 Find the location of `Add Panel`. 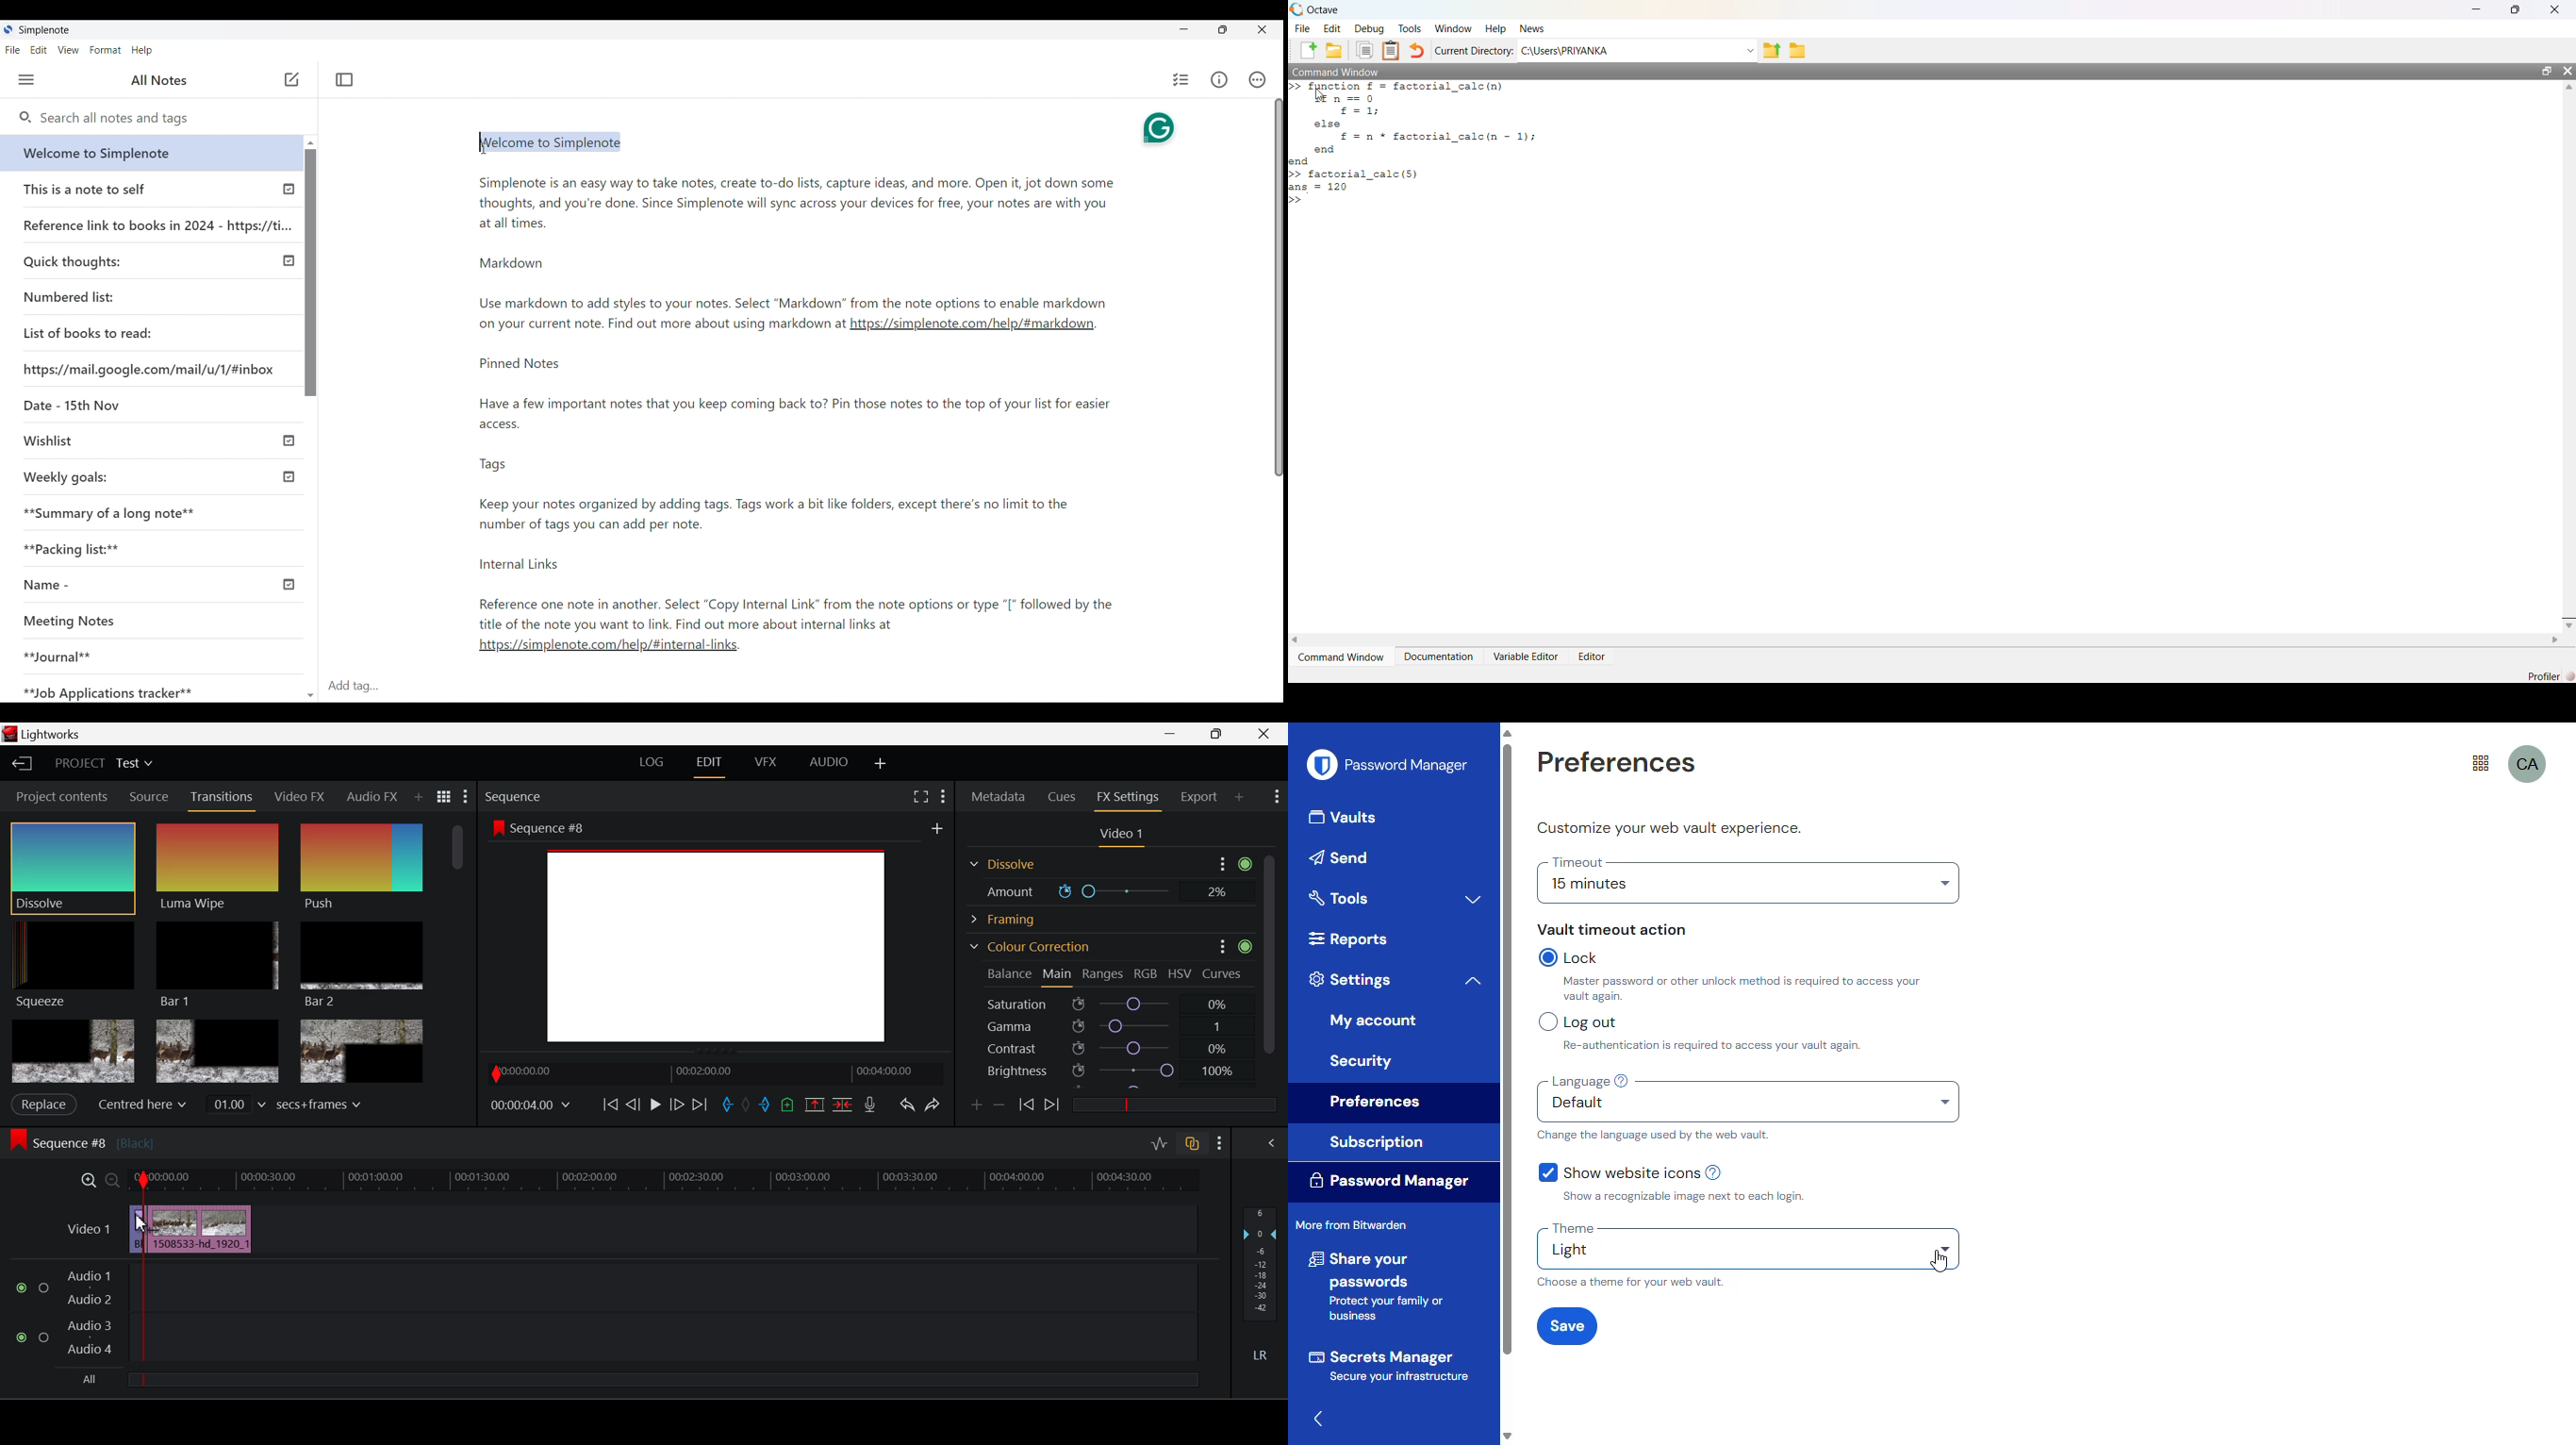

Add Panel is located at coordinates (1240, 796).